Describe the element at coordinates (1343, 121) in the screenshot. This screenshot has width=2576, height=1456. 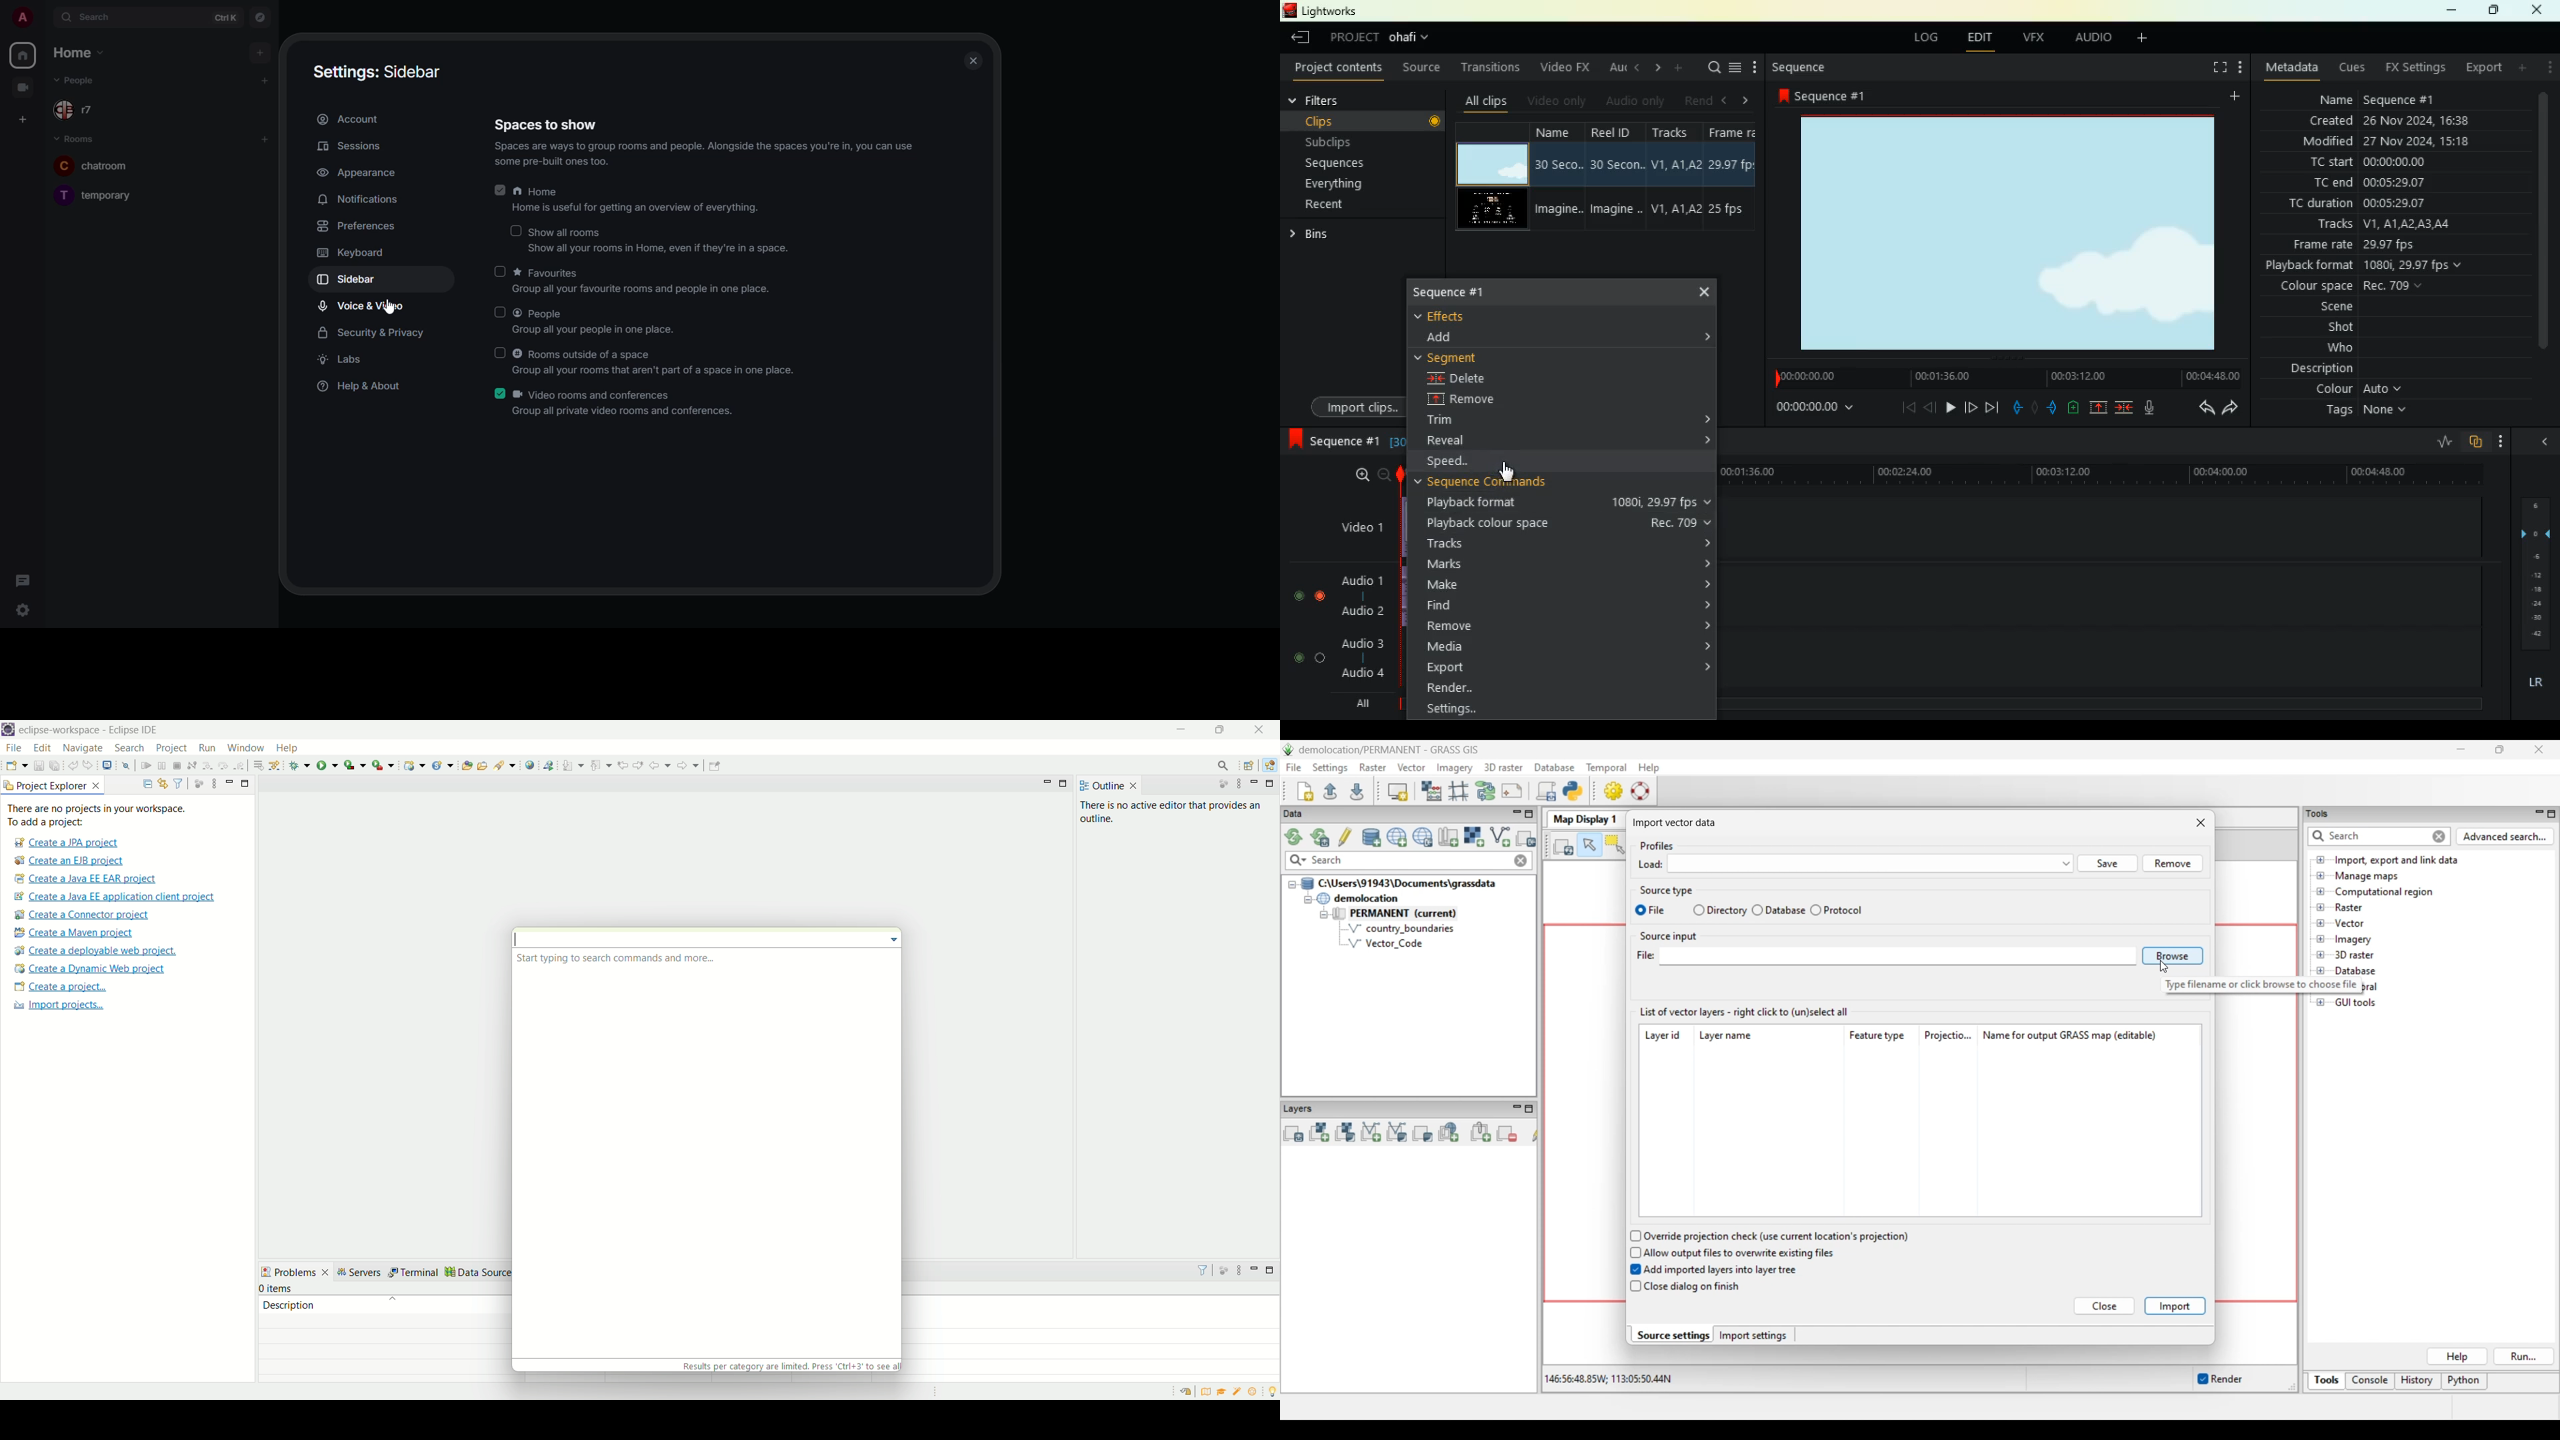
I see `clips` at that location.